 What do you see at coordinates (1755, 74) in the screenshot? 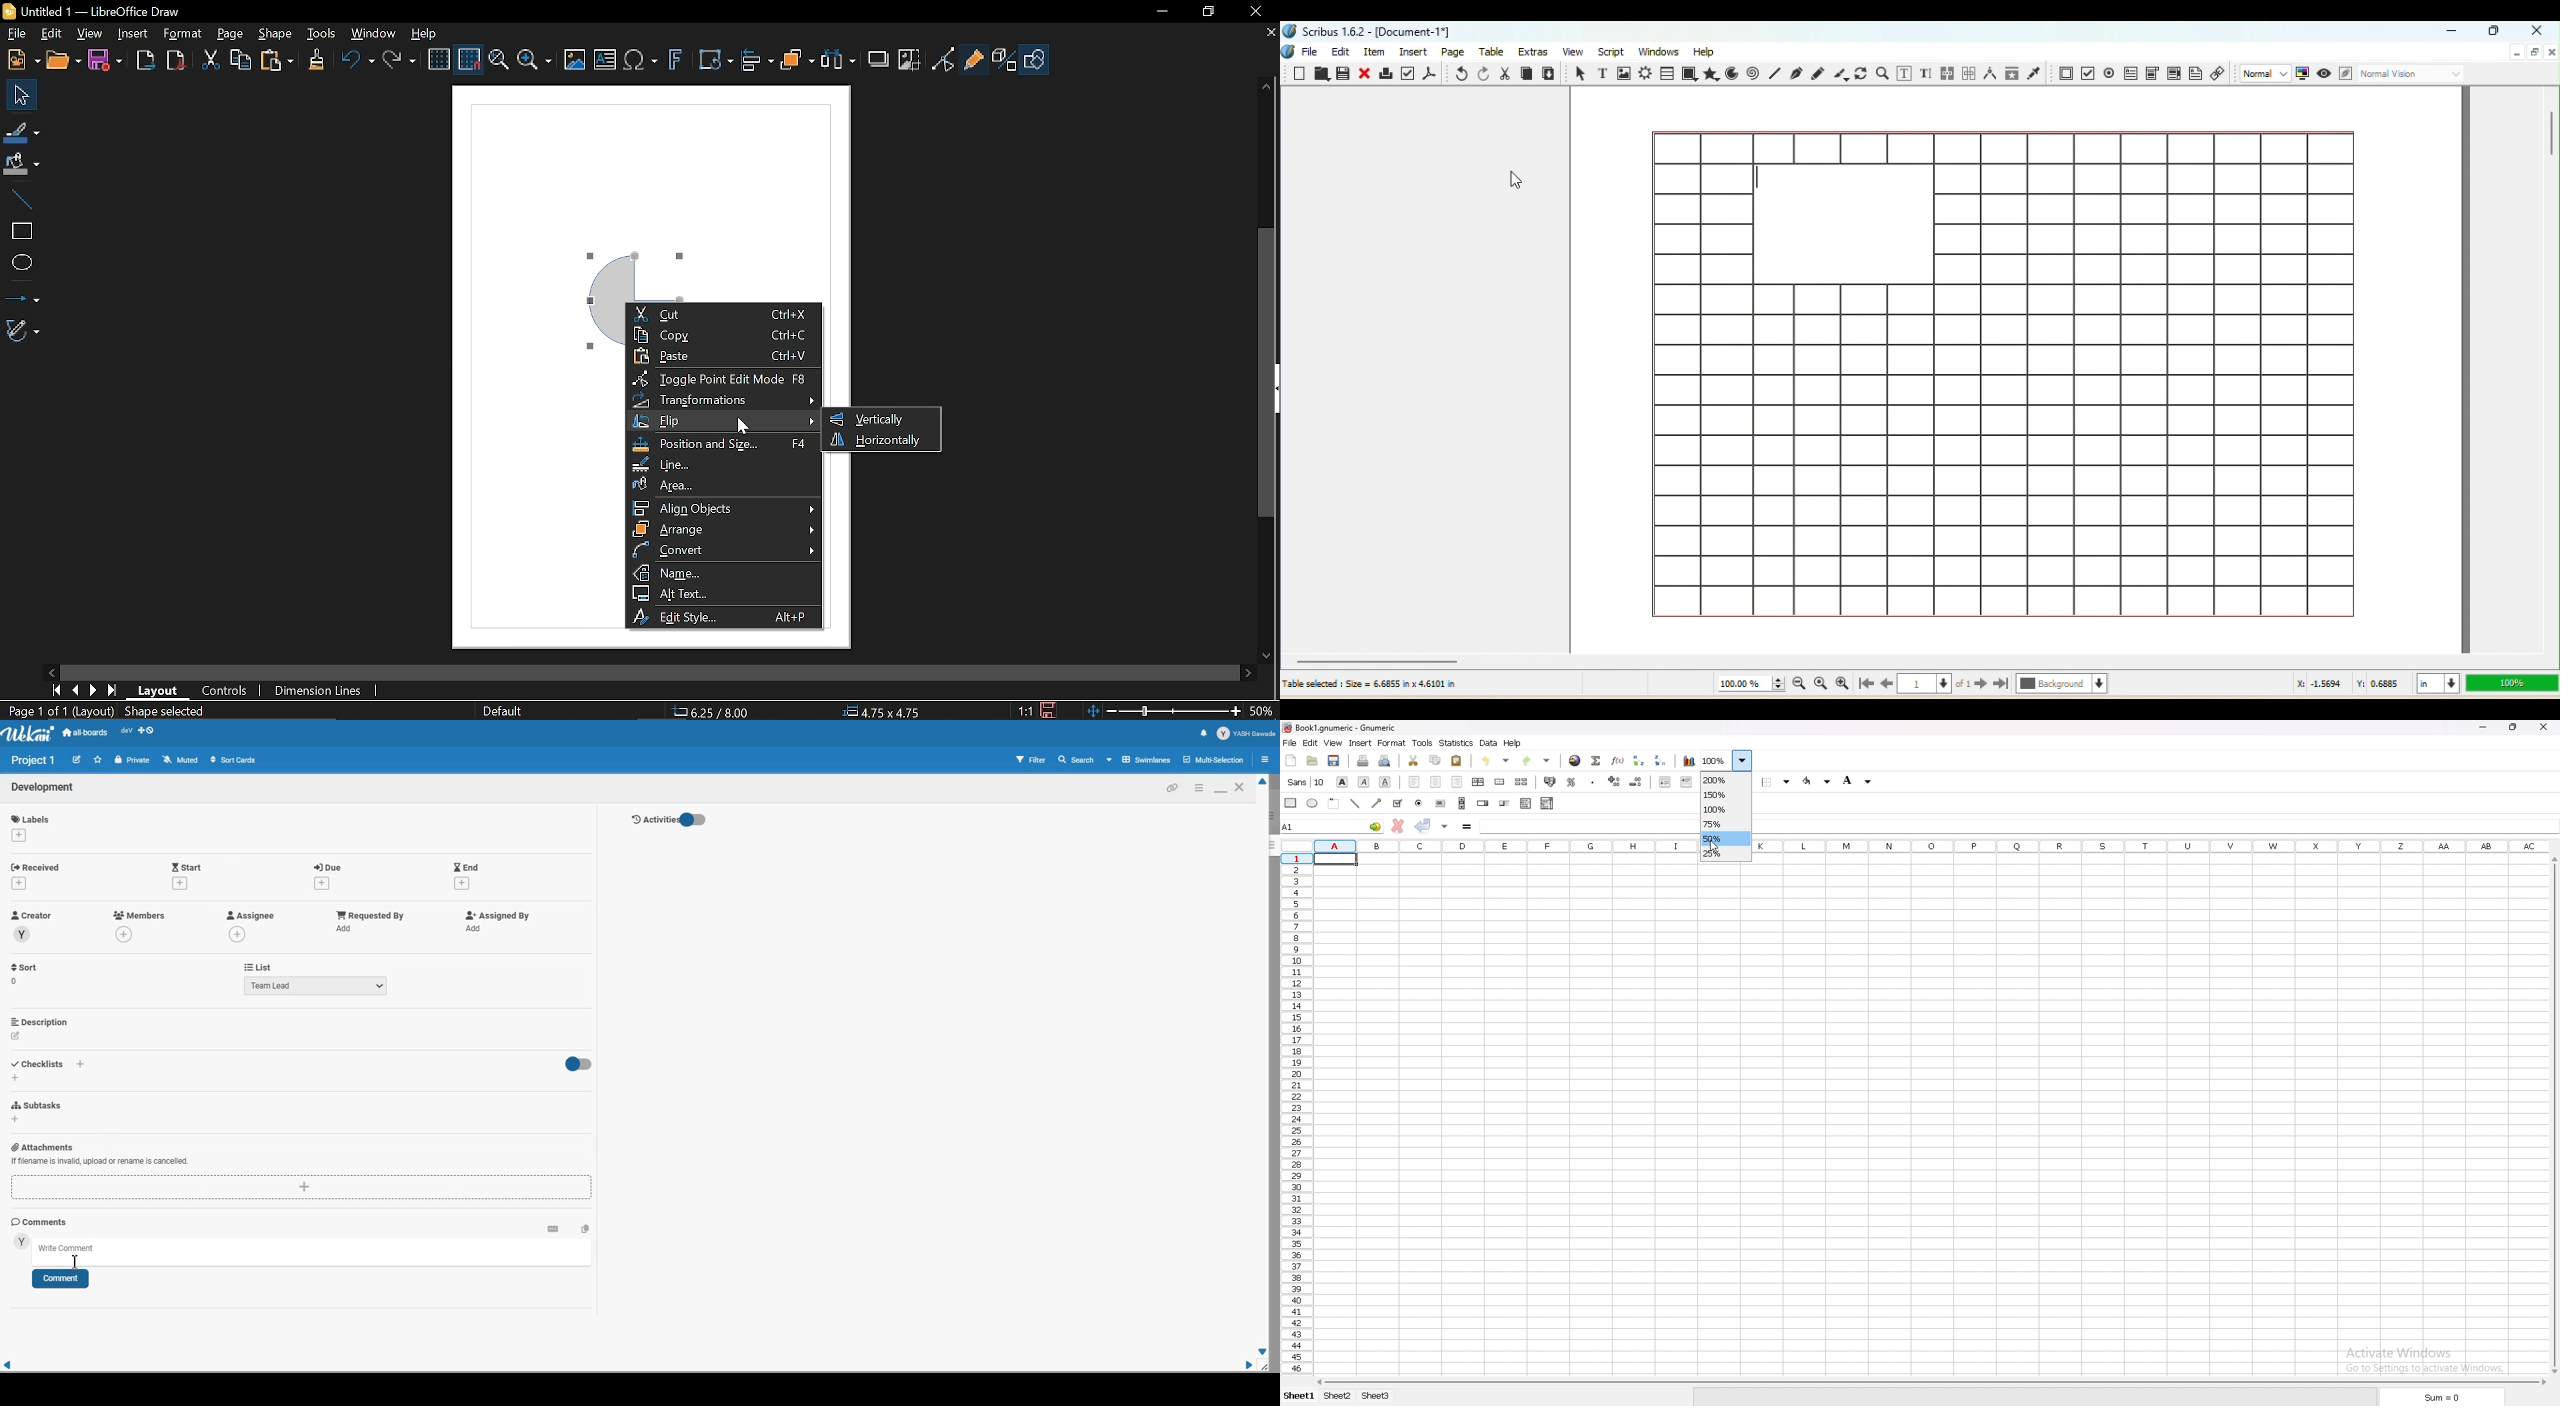
I see `Spiral` at bounding box center [1755, 74].